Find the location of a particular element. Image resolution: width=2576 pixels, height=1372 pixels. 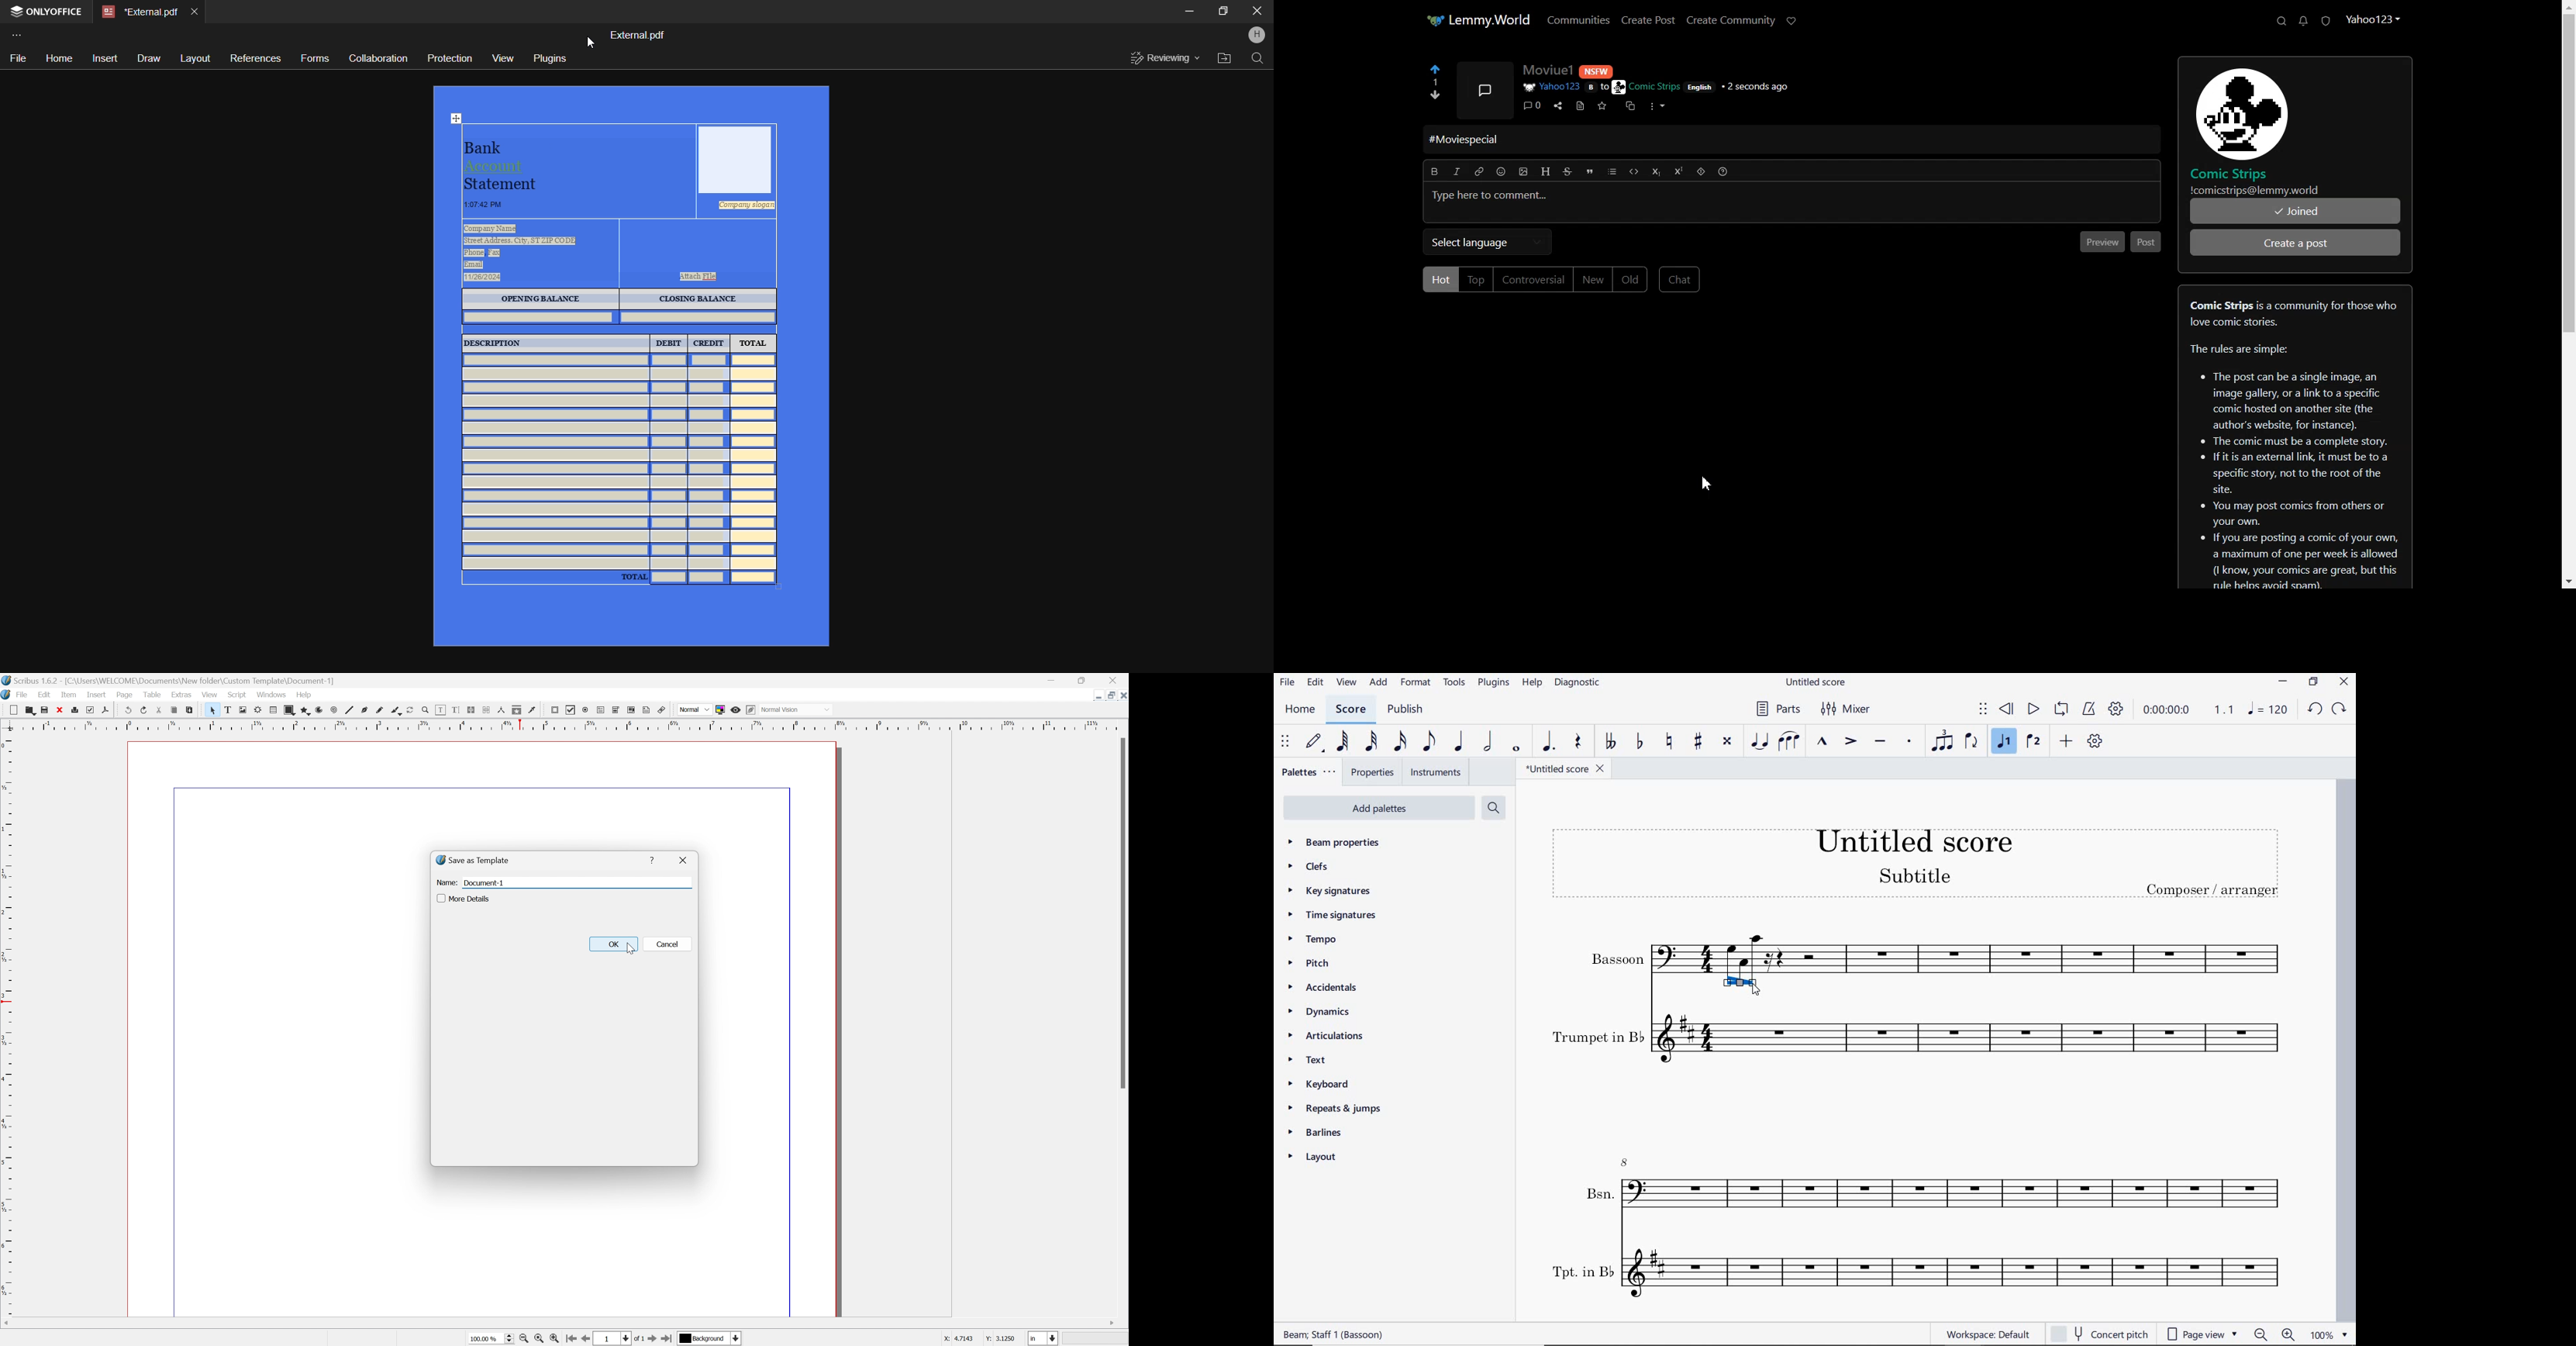

page is located at coordinates (125, 695).